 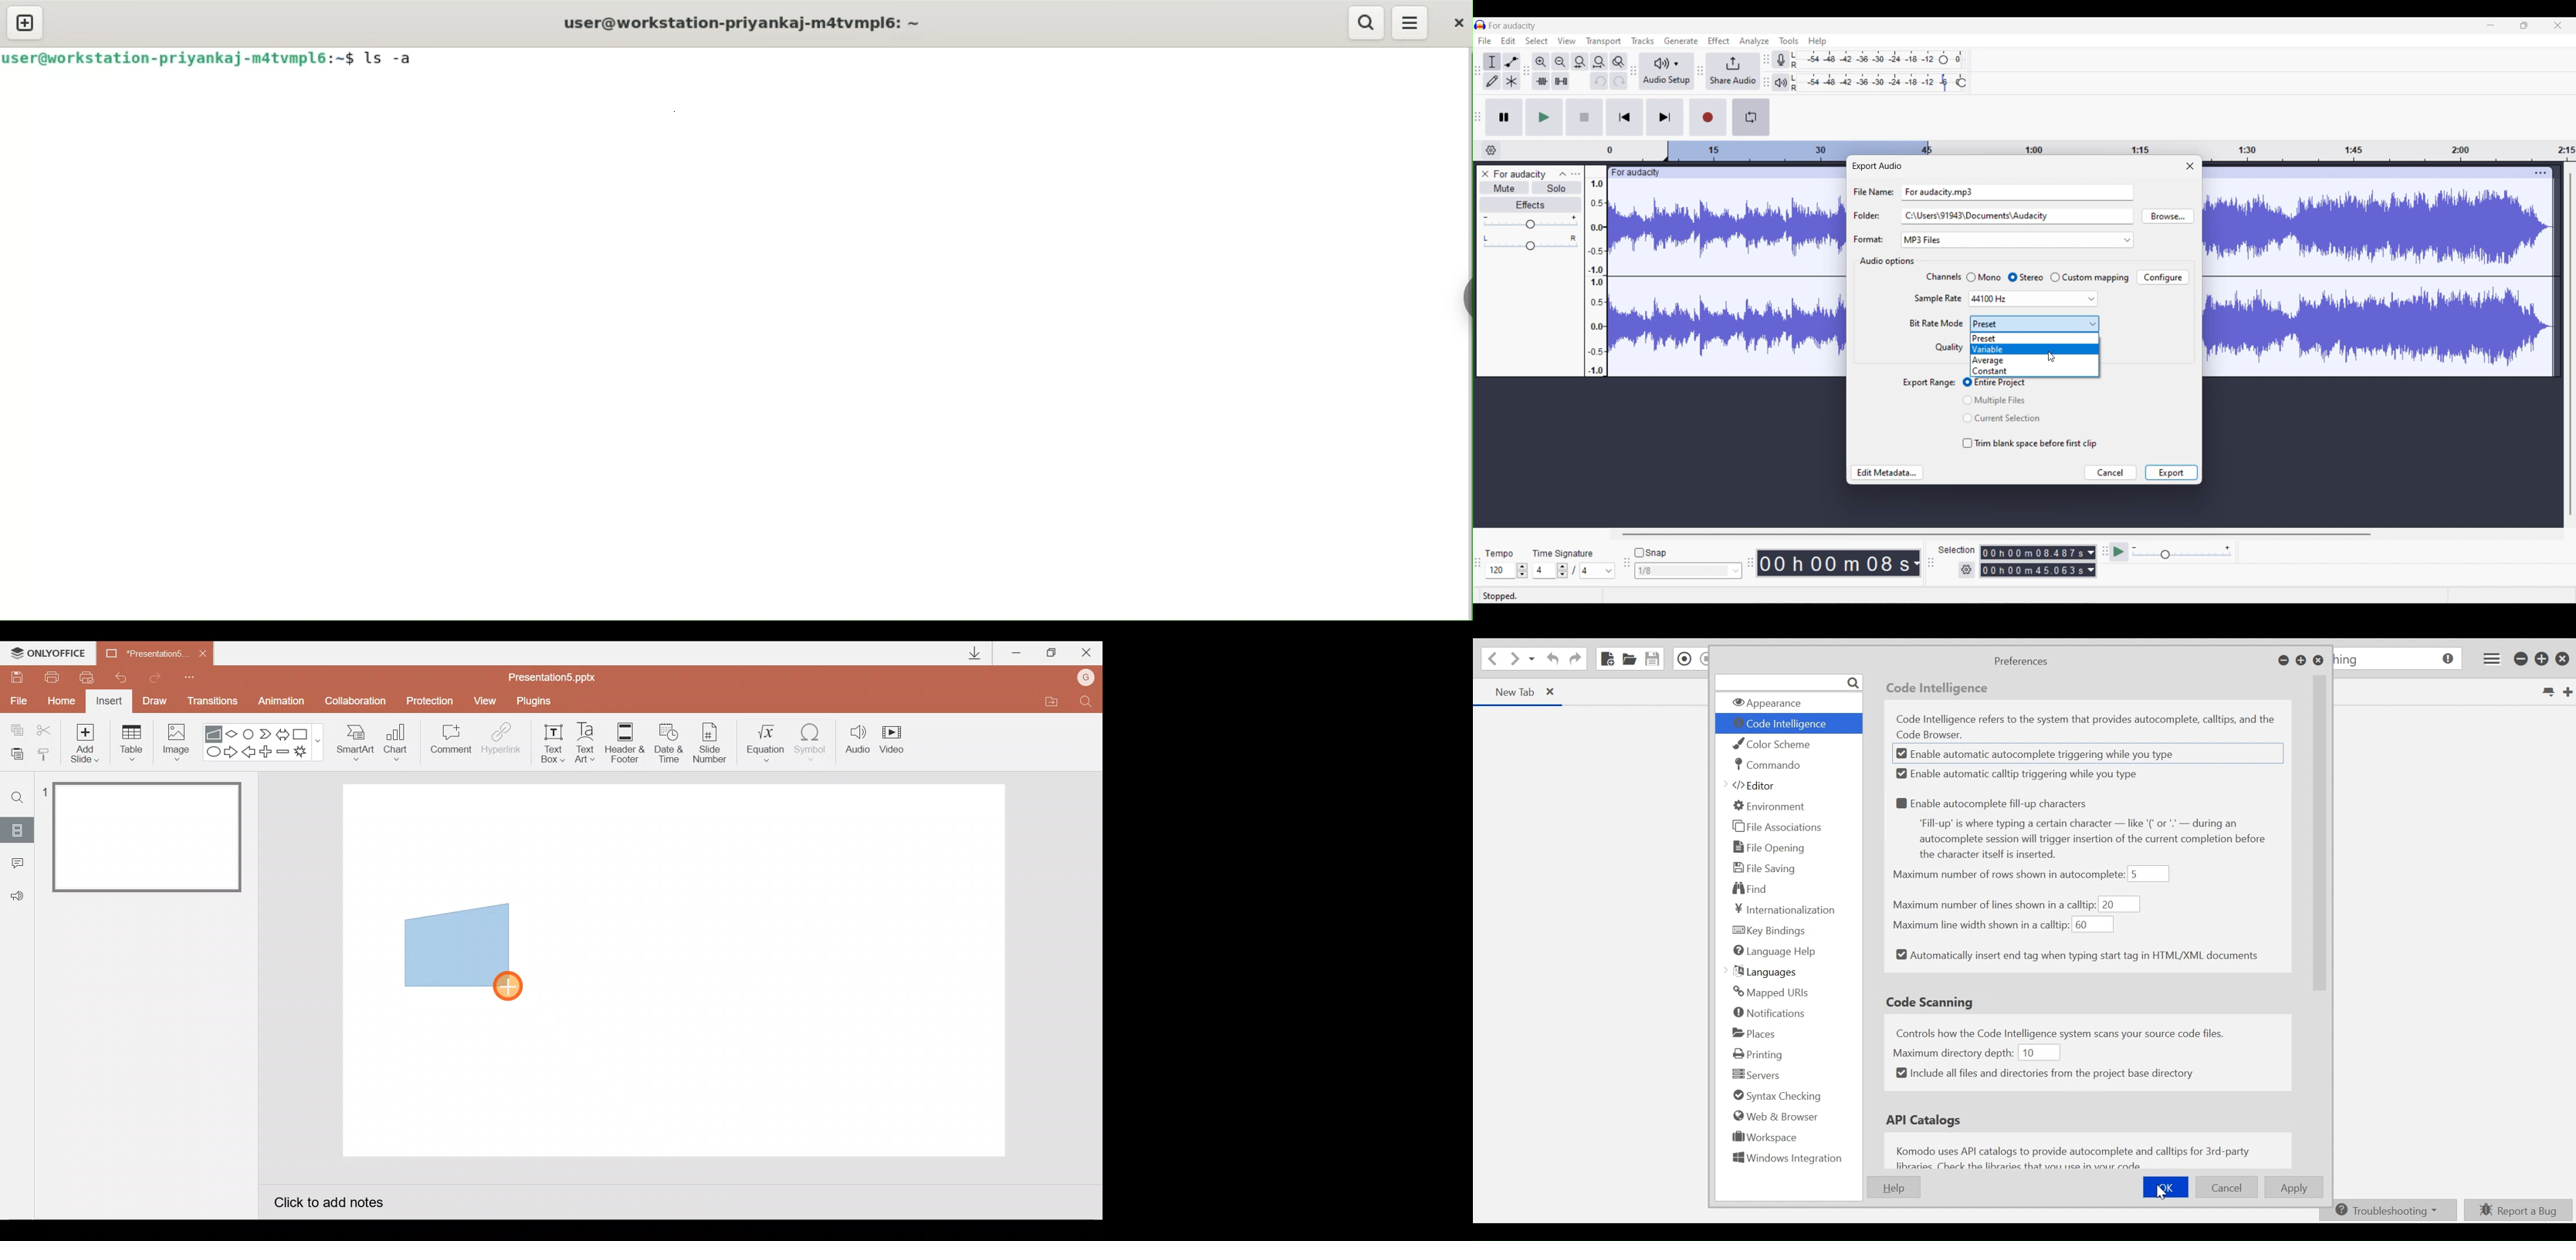 What do you see at coordinates (1486, 174) in the screenshot?
I see `Close track` at bounding box center [1486, 174].